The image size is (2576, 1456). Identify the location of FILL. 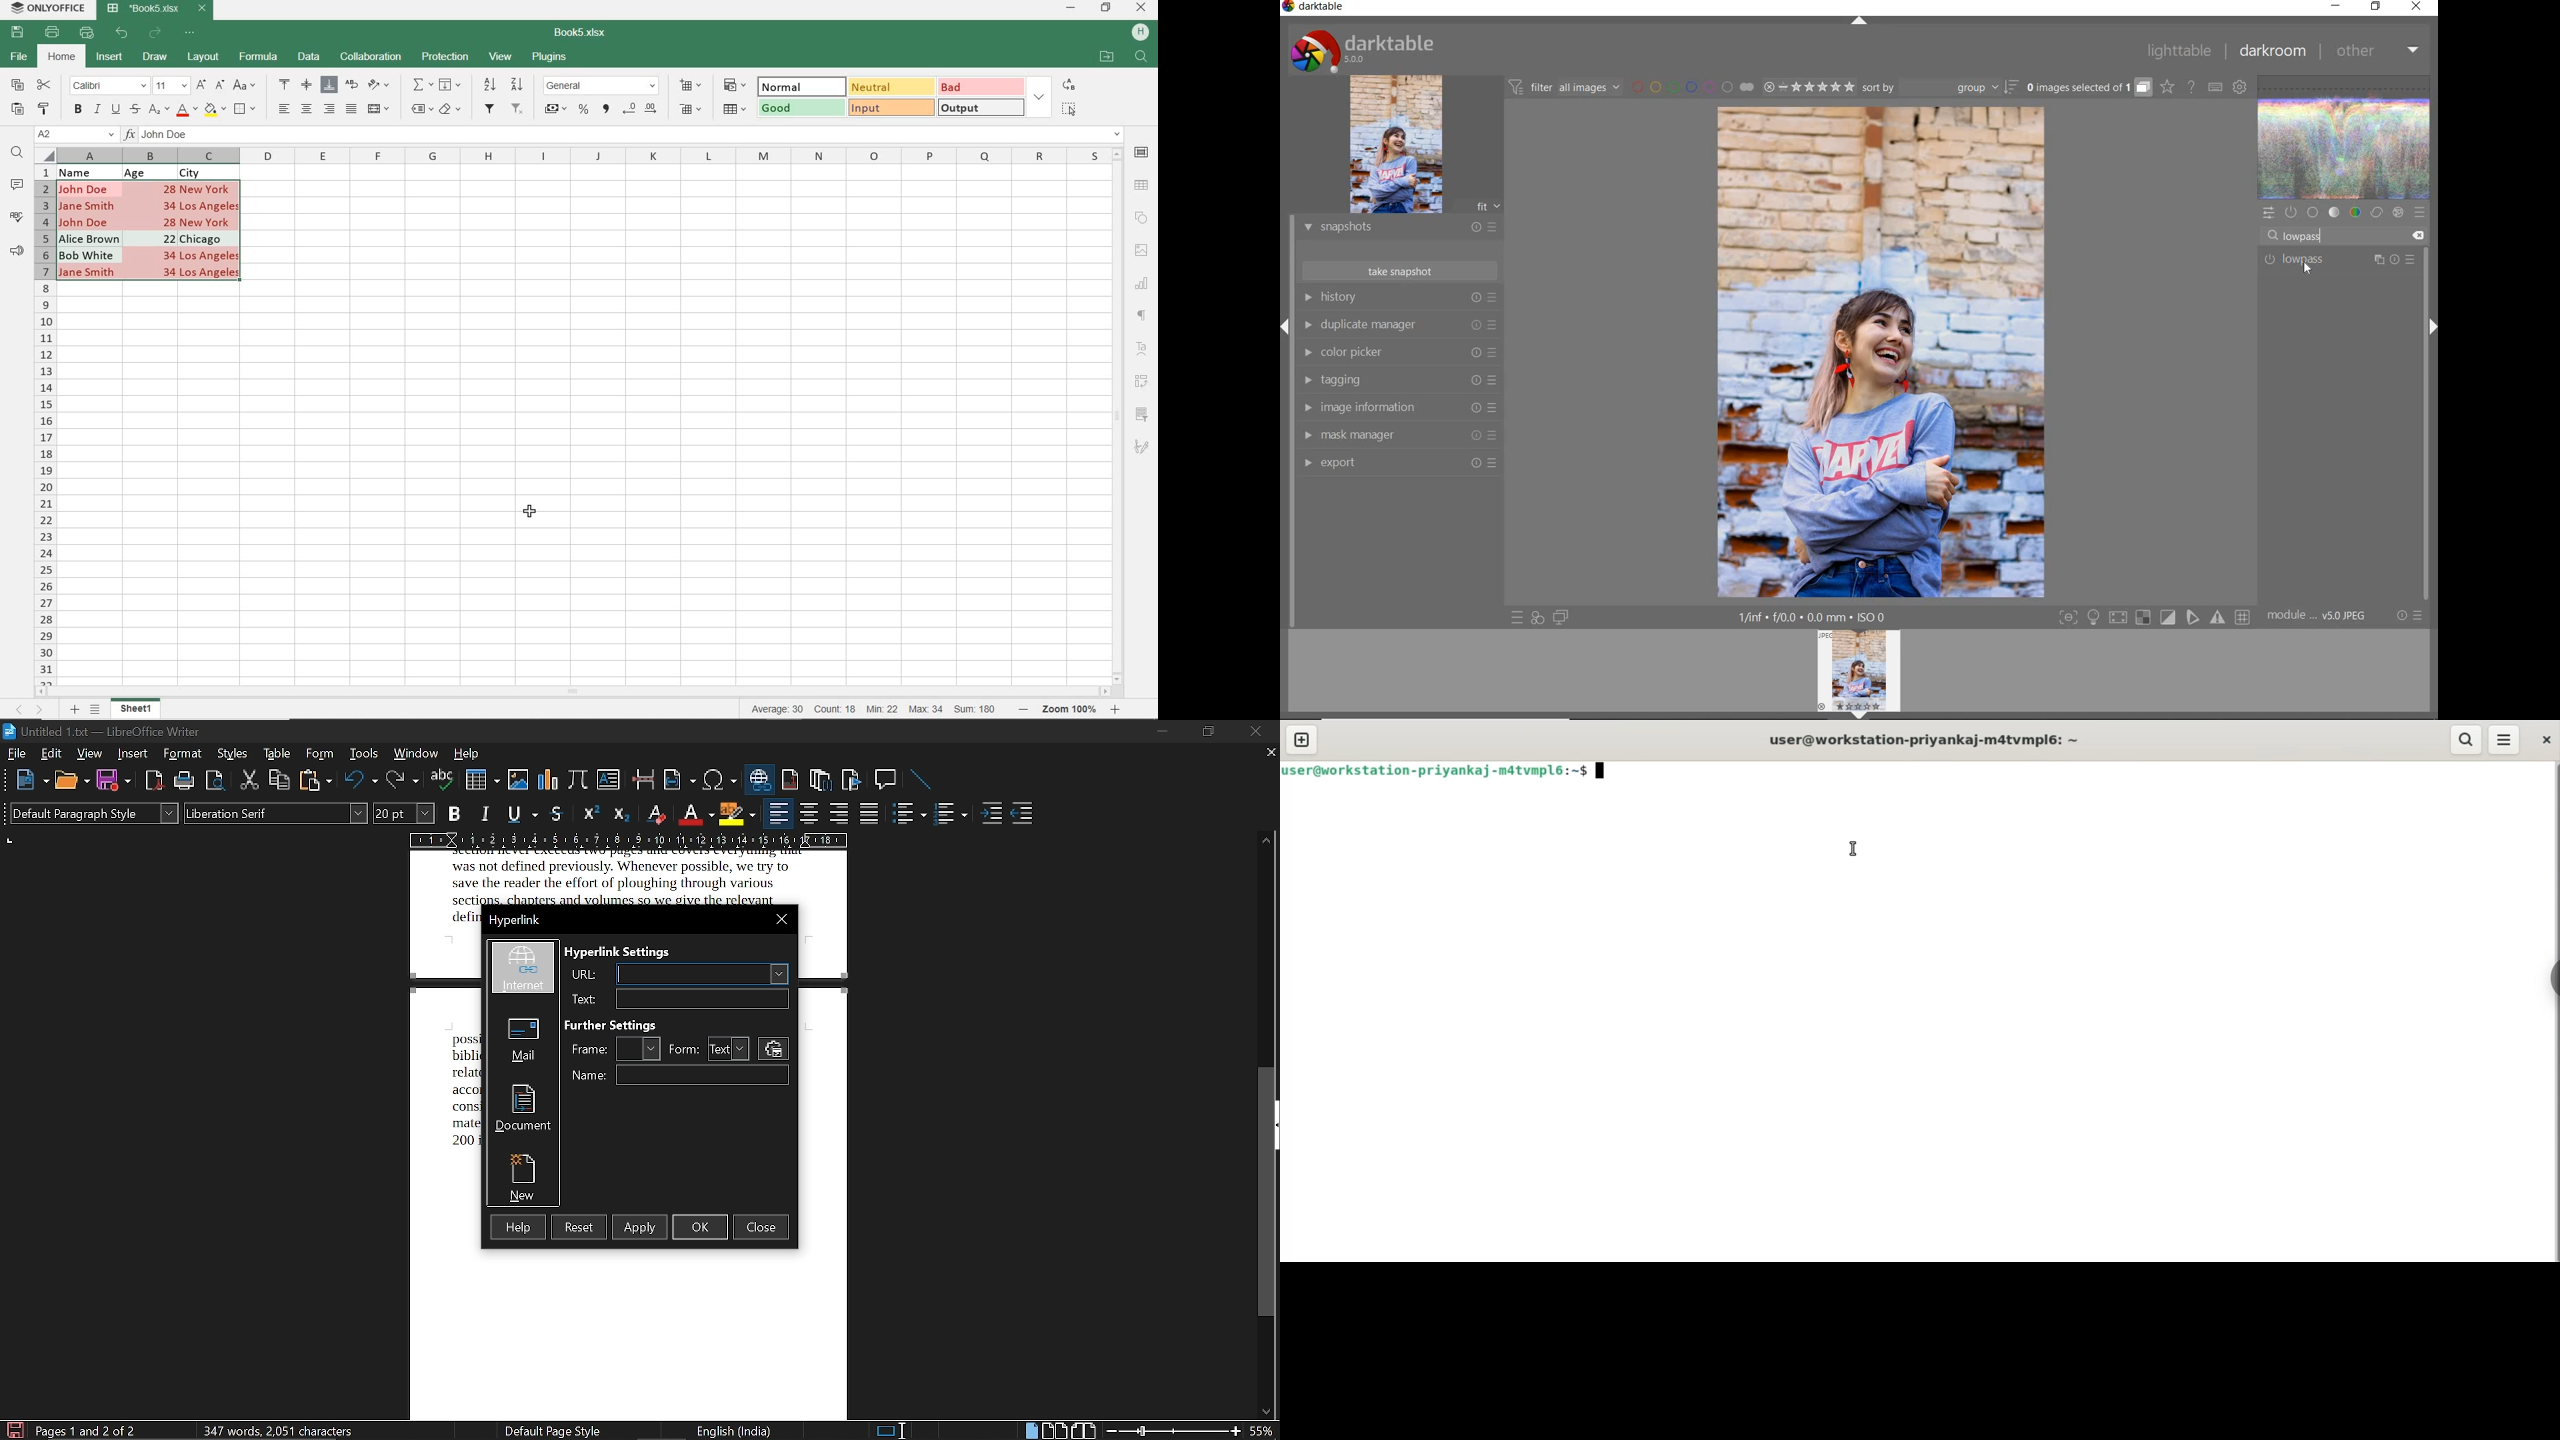
(454, 86).